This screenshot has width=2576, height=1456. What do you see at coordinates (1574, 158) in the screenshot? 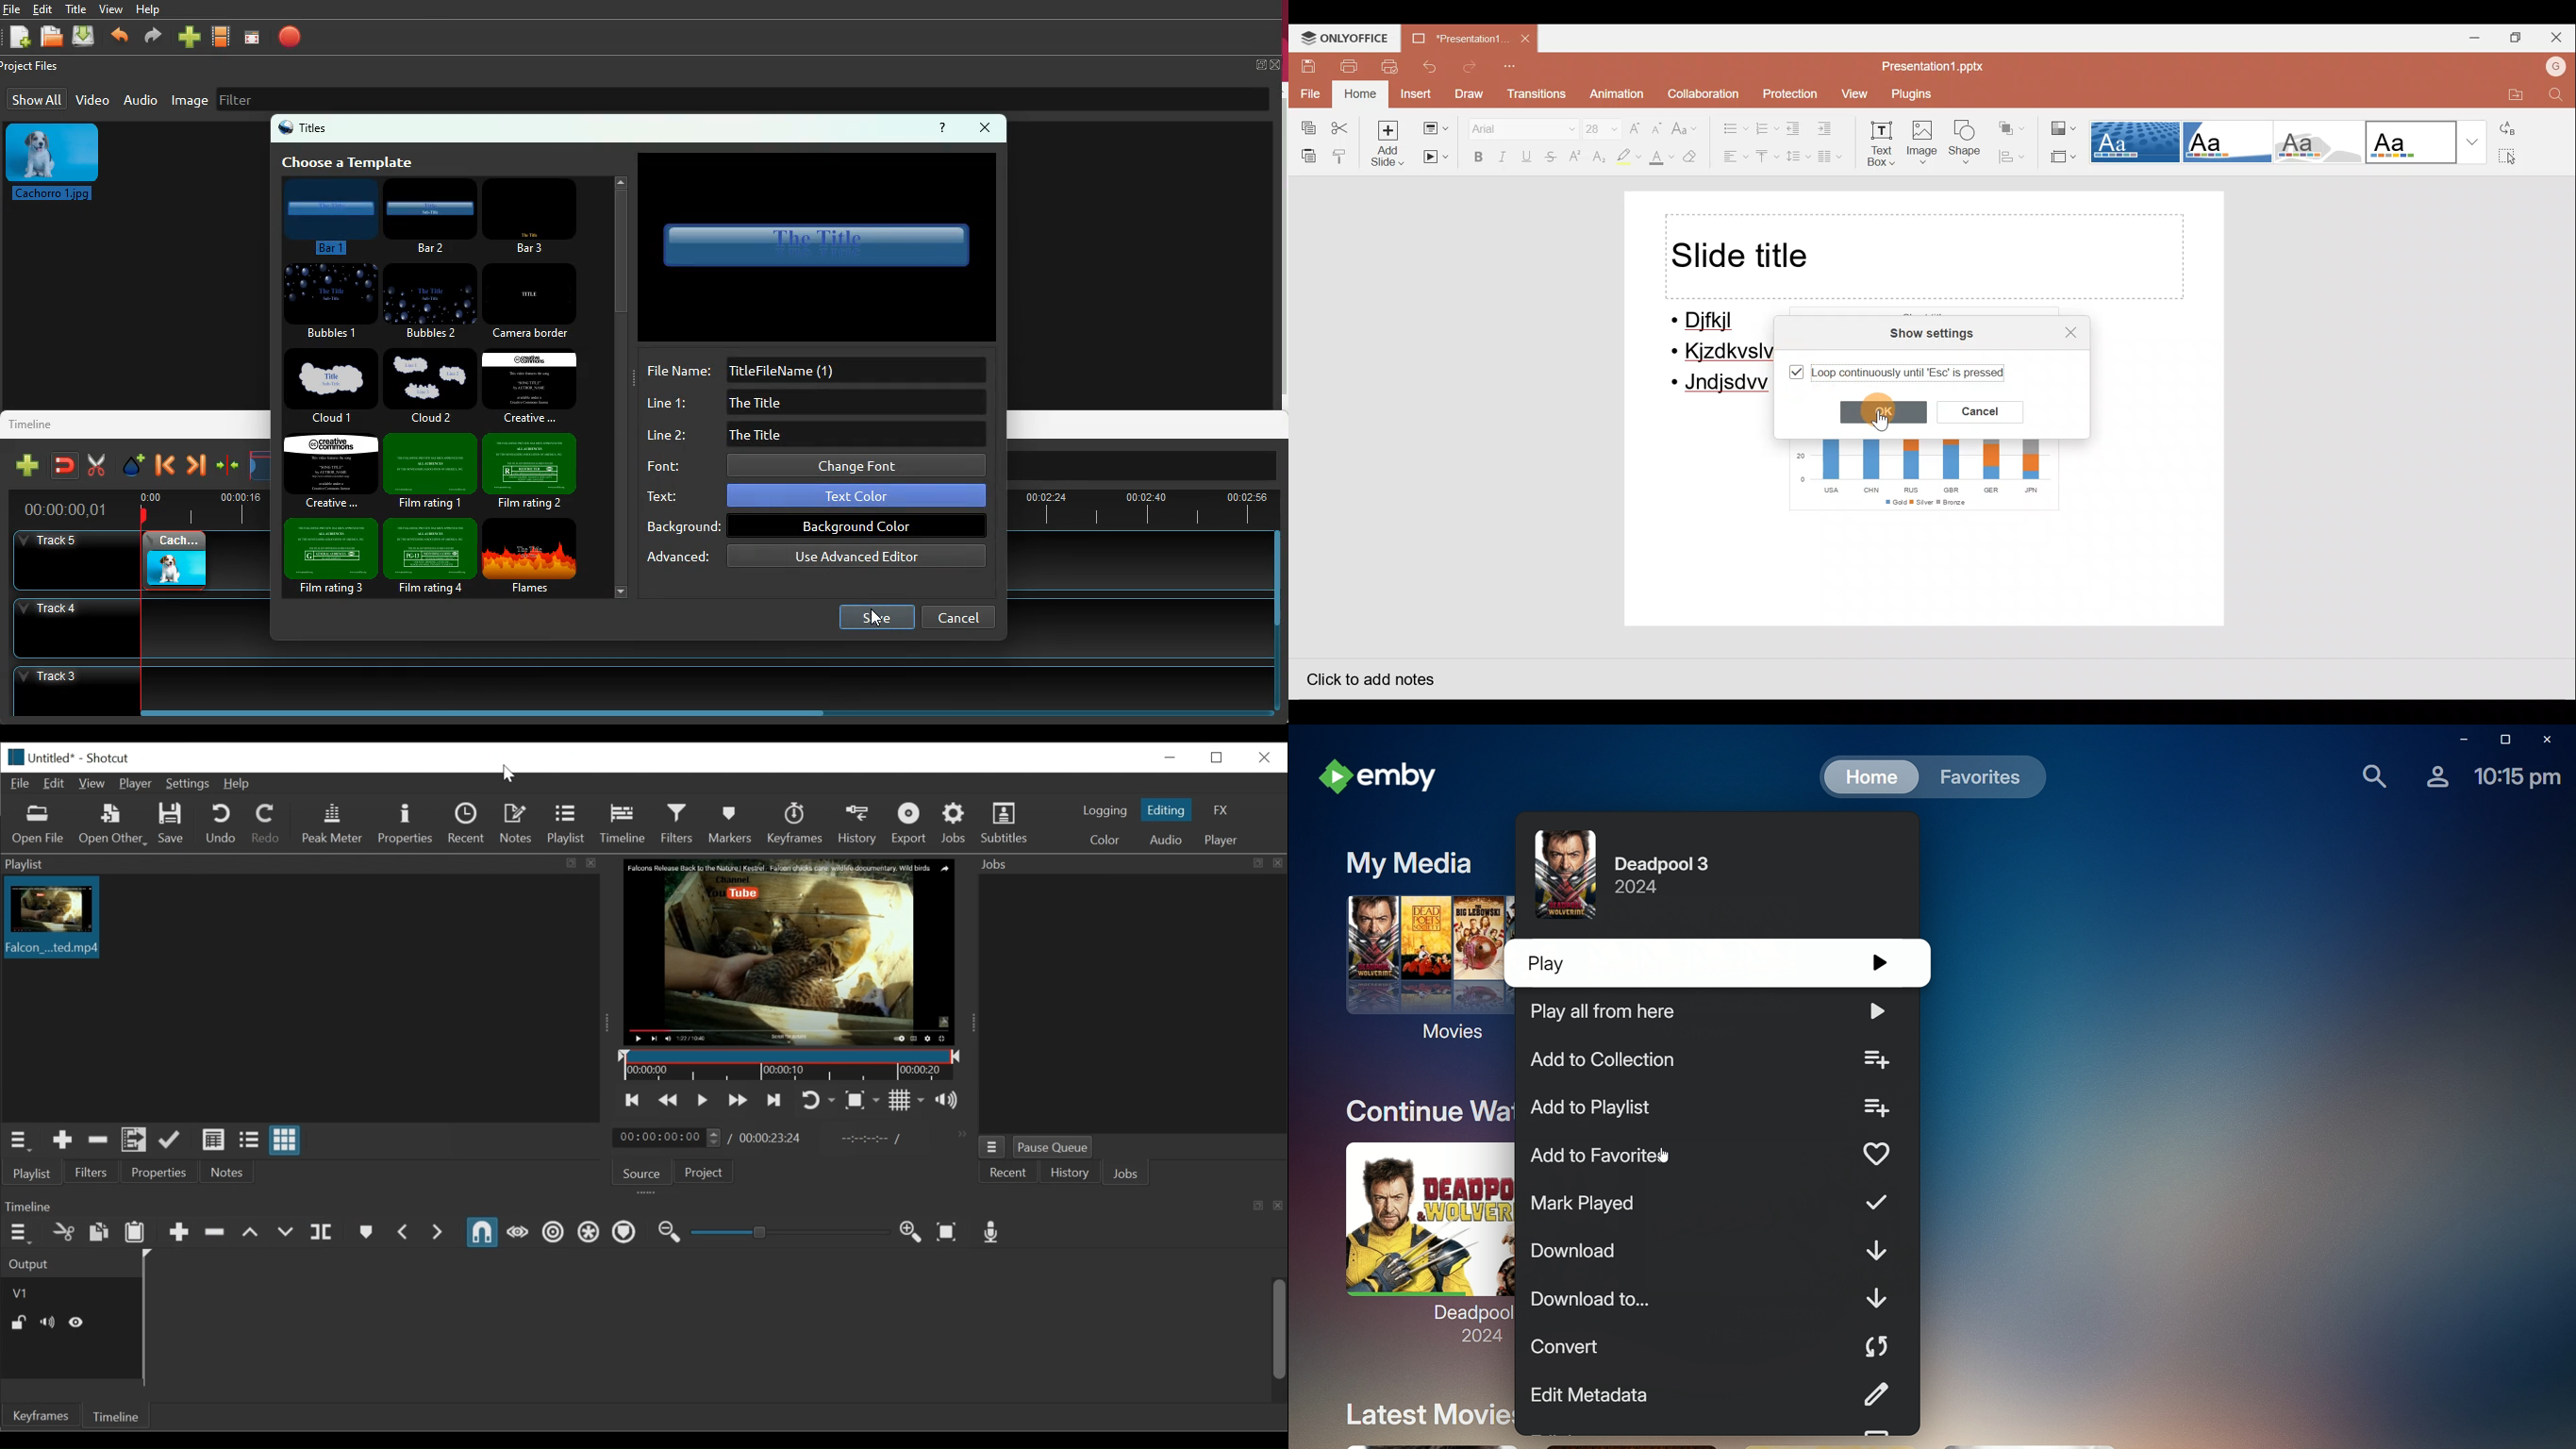
I see `Superscript` at bounding box center [1574, 158].